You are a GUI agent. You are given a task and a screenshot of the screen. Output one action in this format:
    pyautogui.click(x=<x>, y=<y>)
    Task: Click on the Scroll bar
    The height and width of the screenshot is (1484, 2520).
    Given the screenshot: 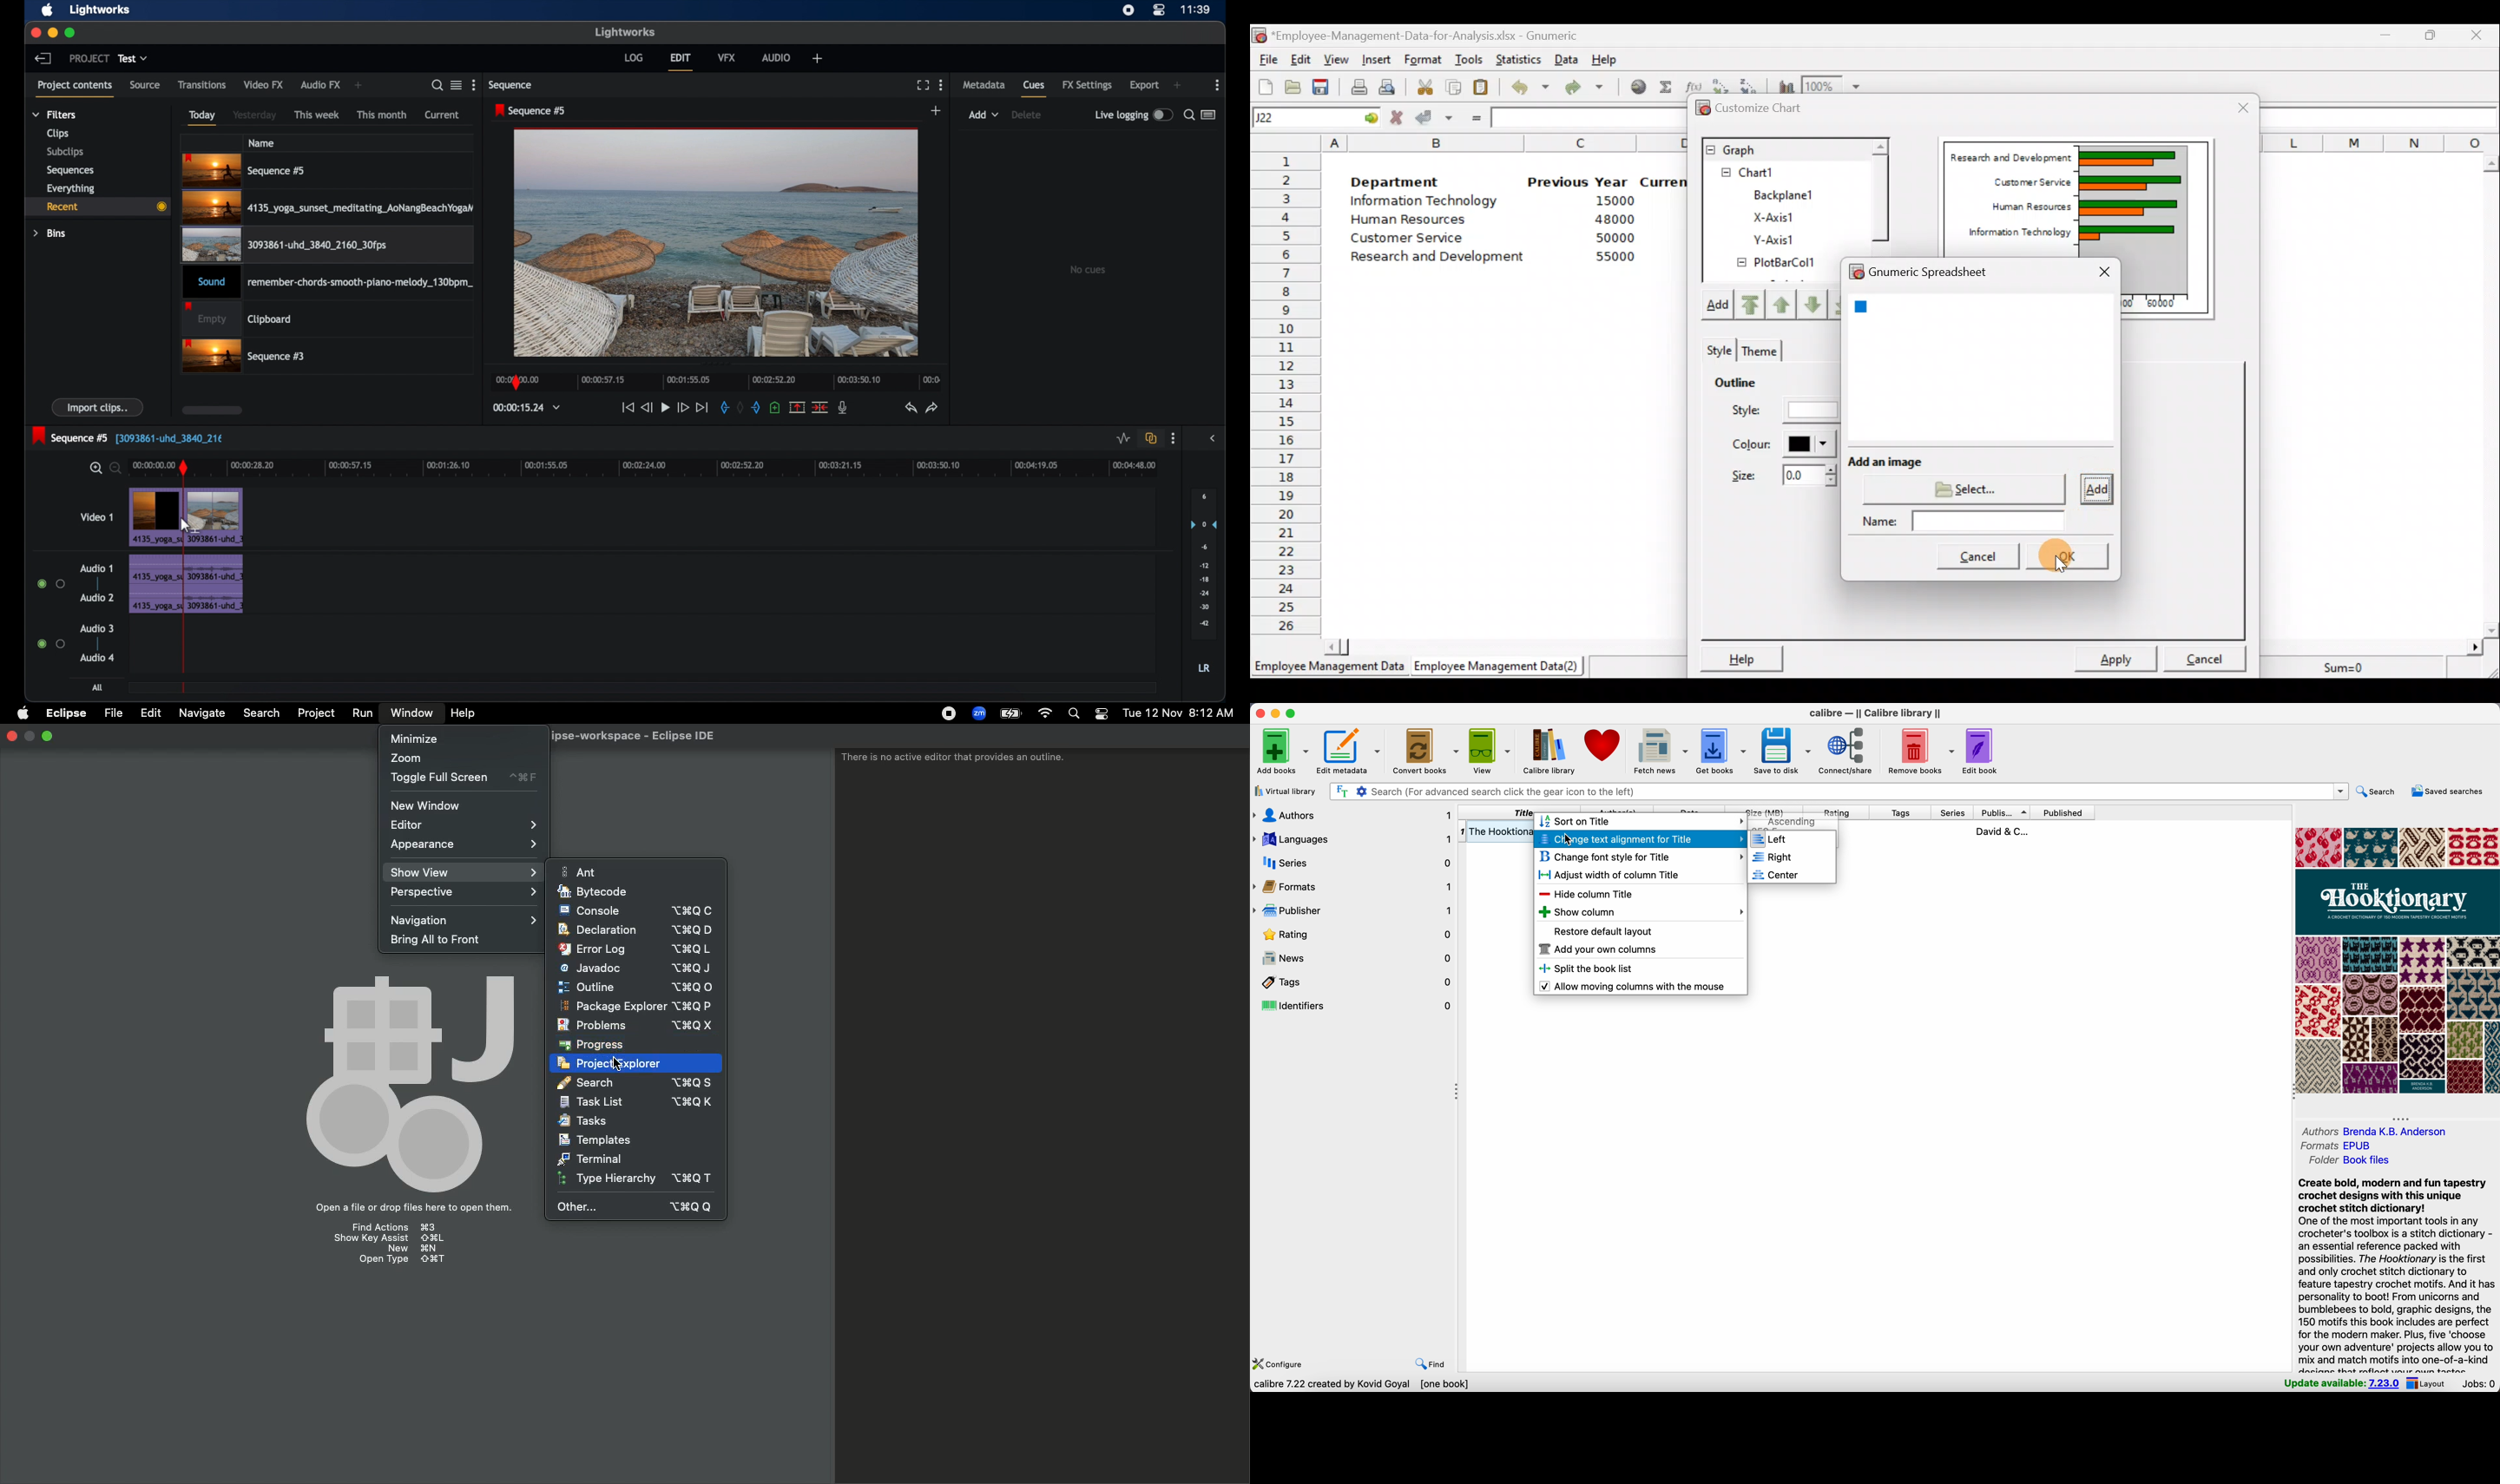 What is the action you would take?
    pyautogui.click(x=2492, y=392)
    